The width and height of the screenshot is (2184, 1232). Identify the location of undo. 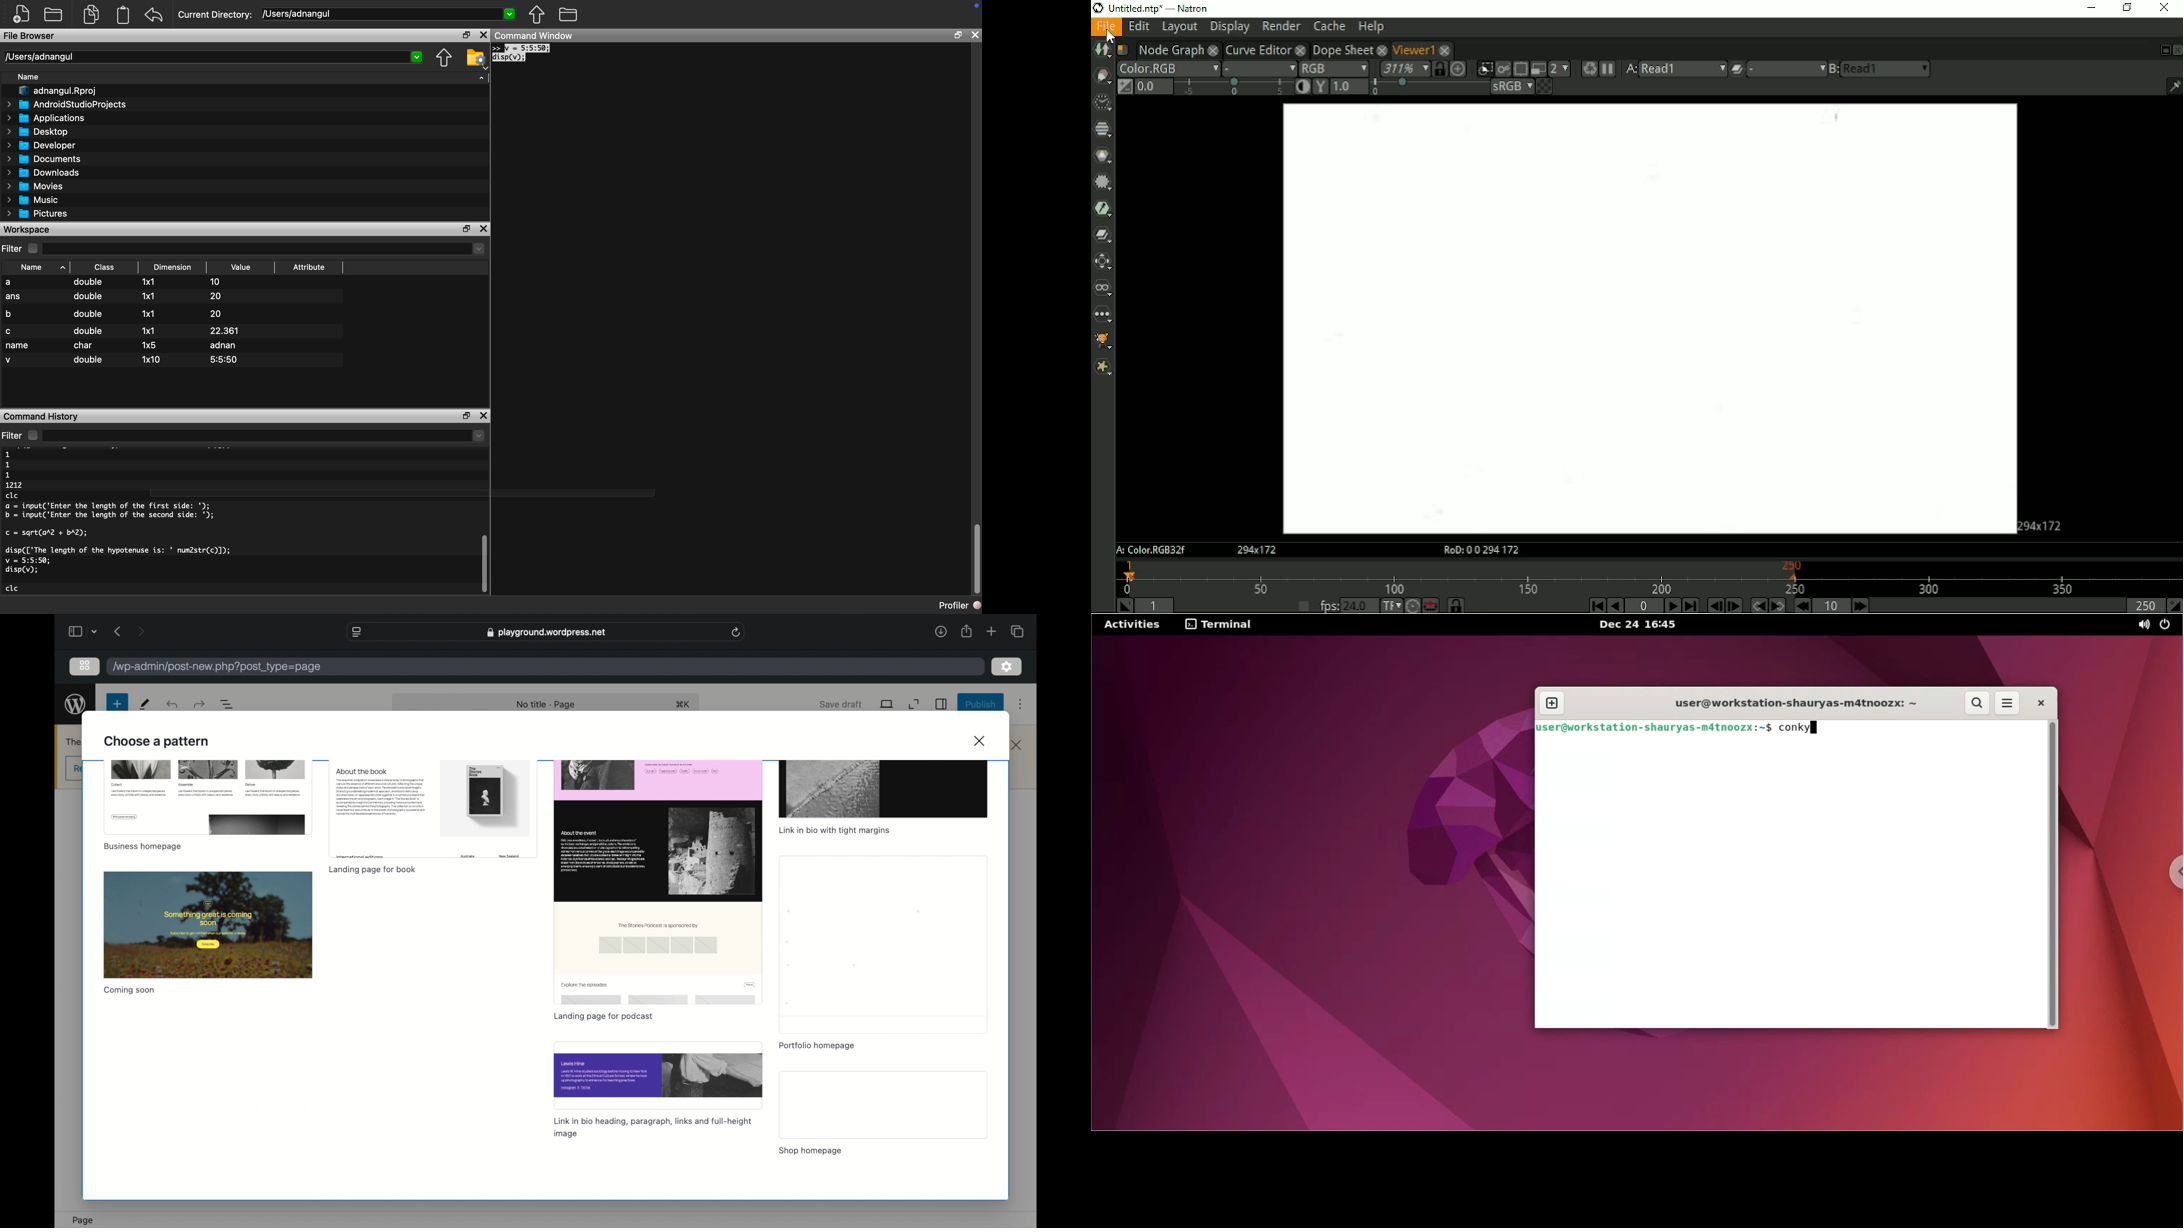
(199, 704).